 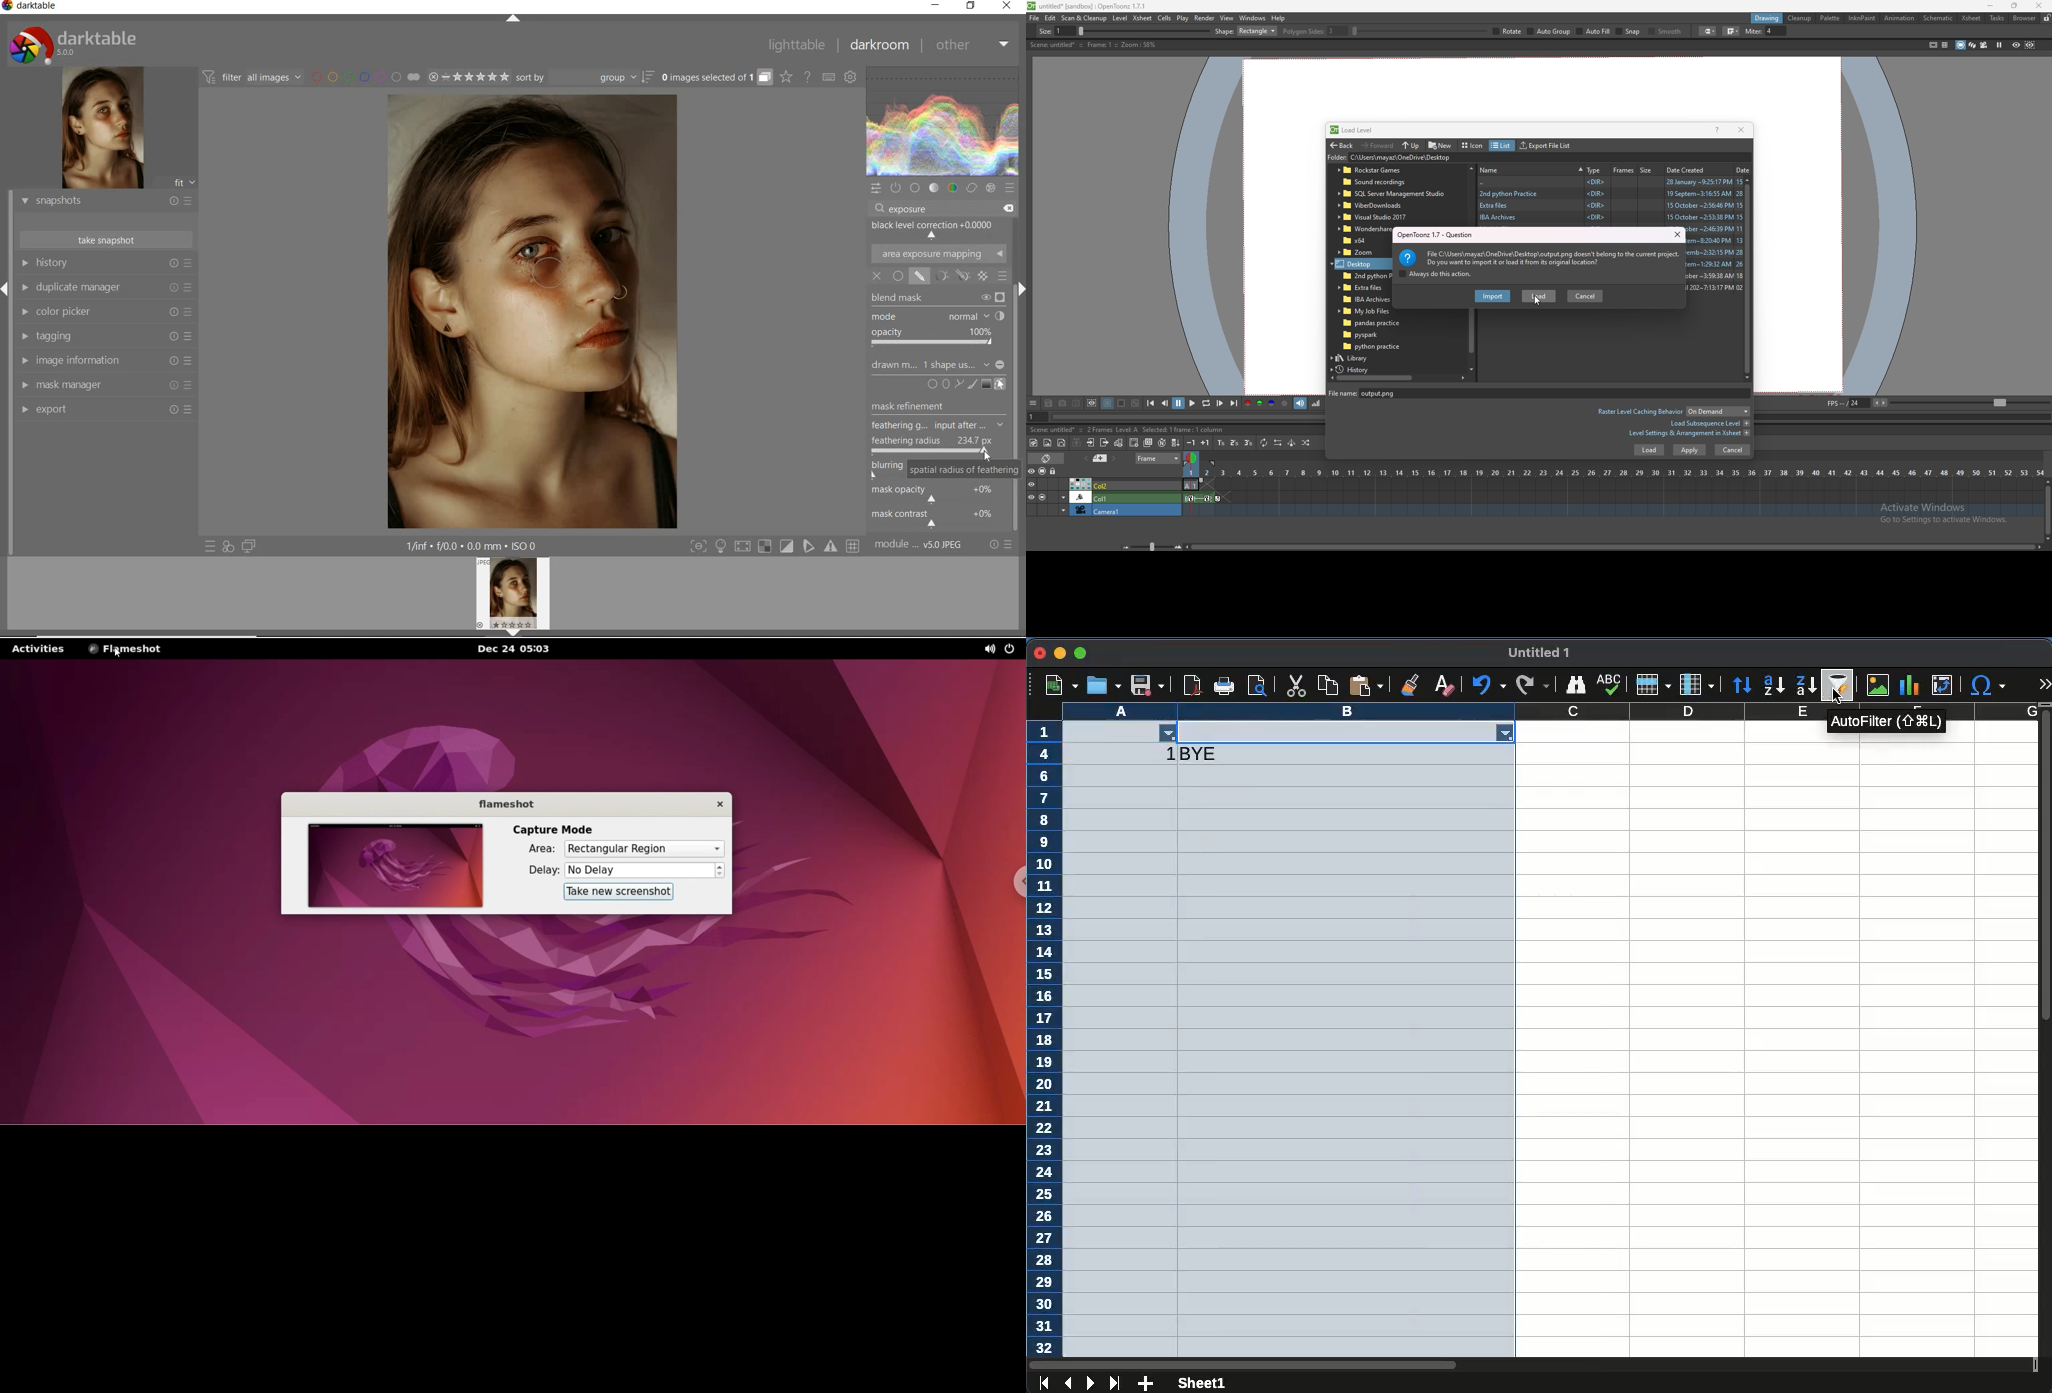 What do you see at coordinates (1202, 1382) in the screenshot?
I see `sheet 1` at bounding box center [1202, 1382].